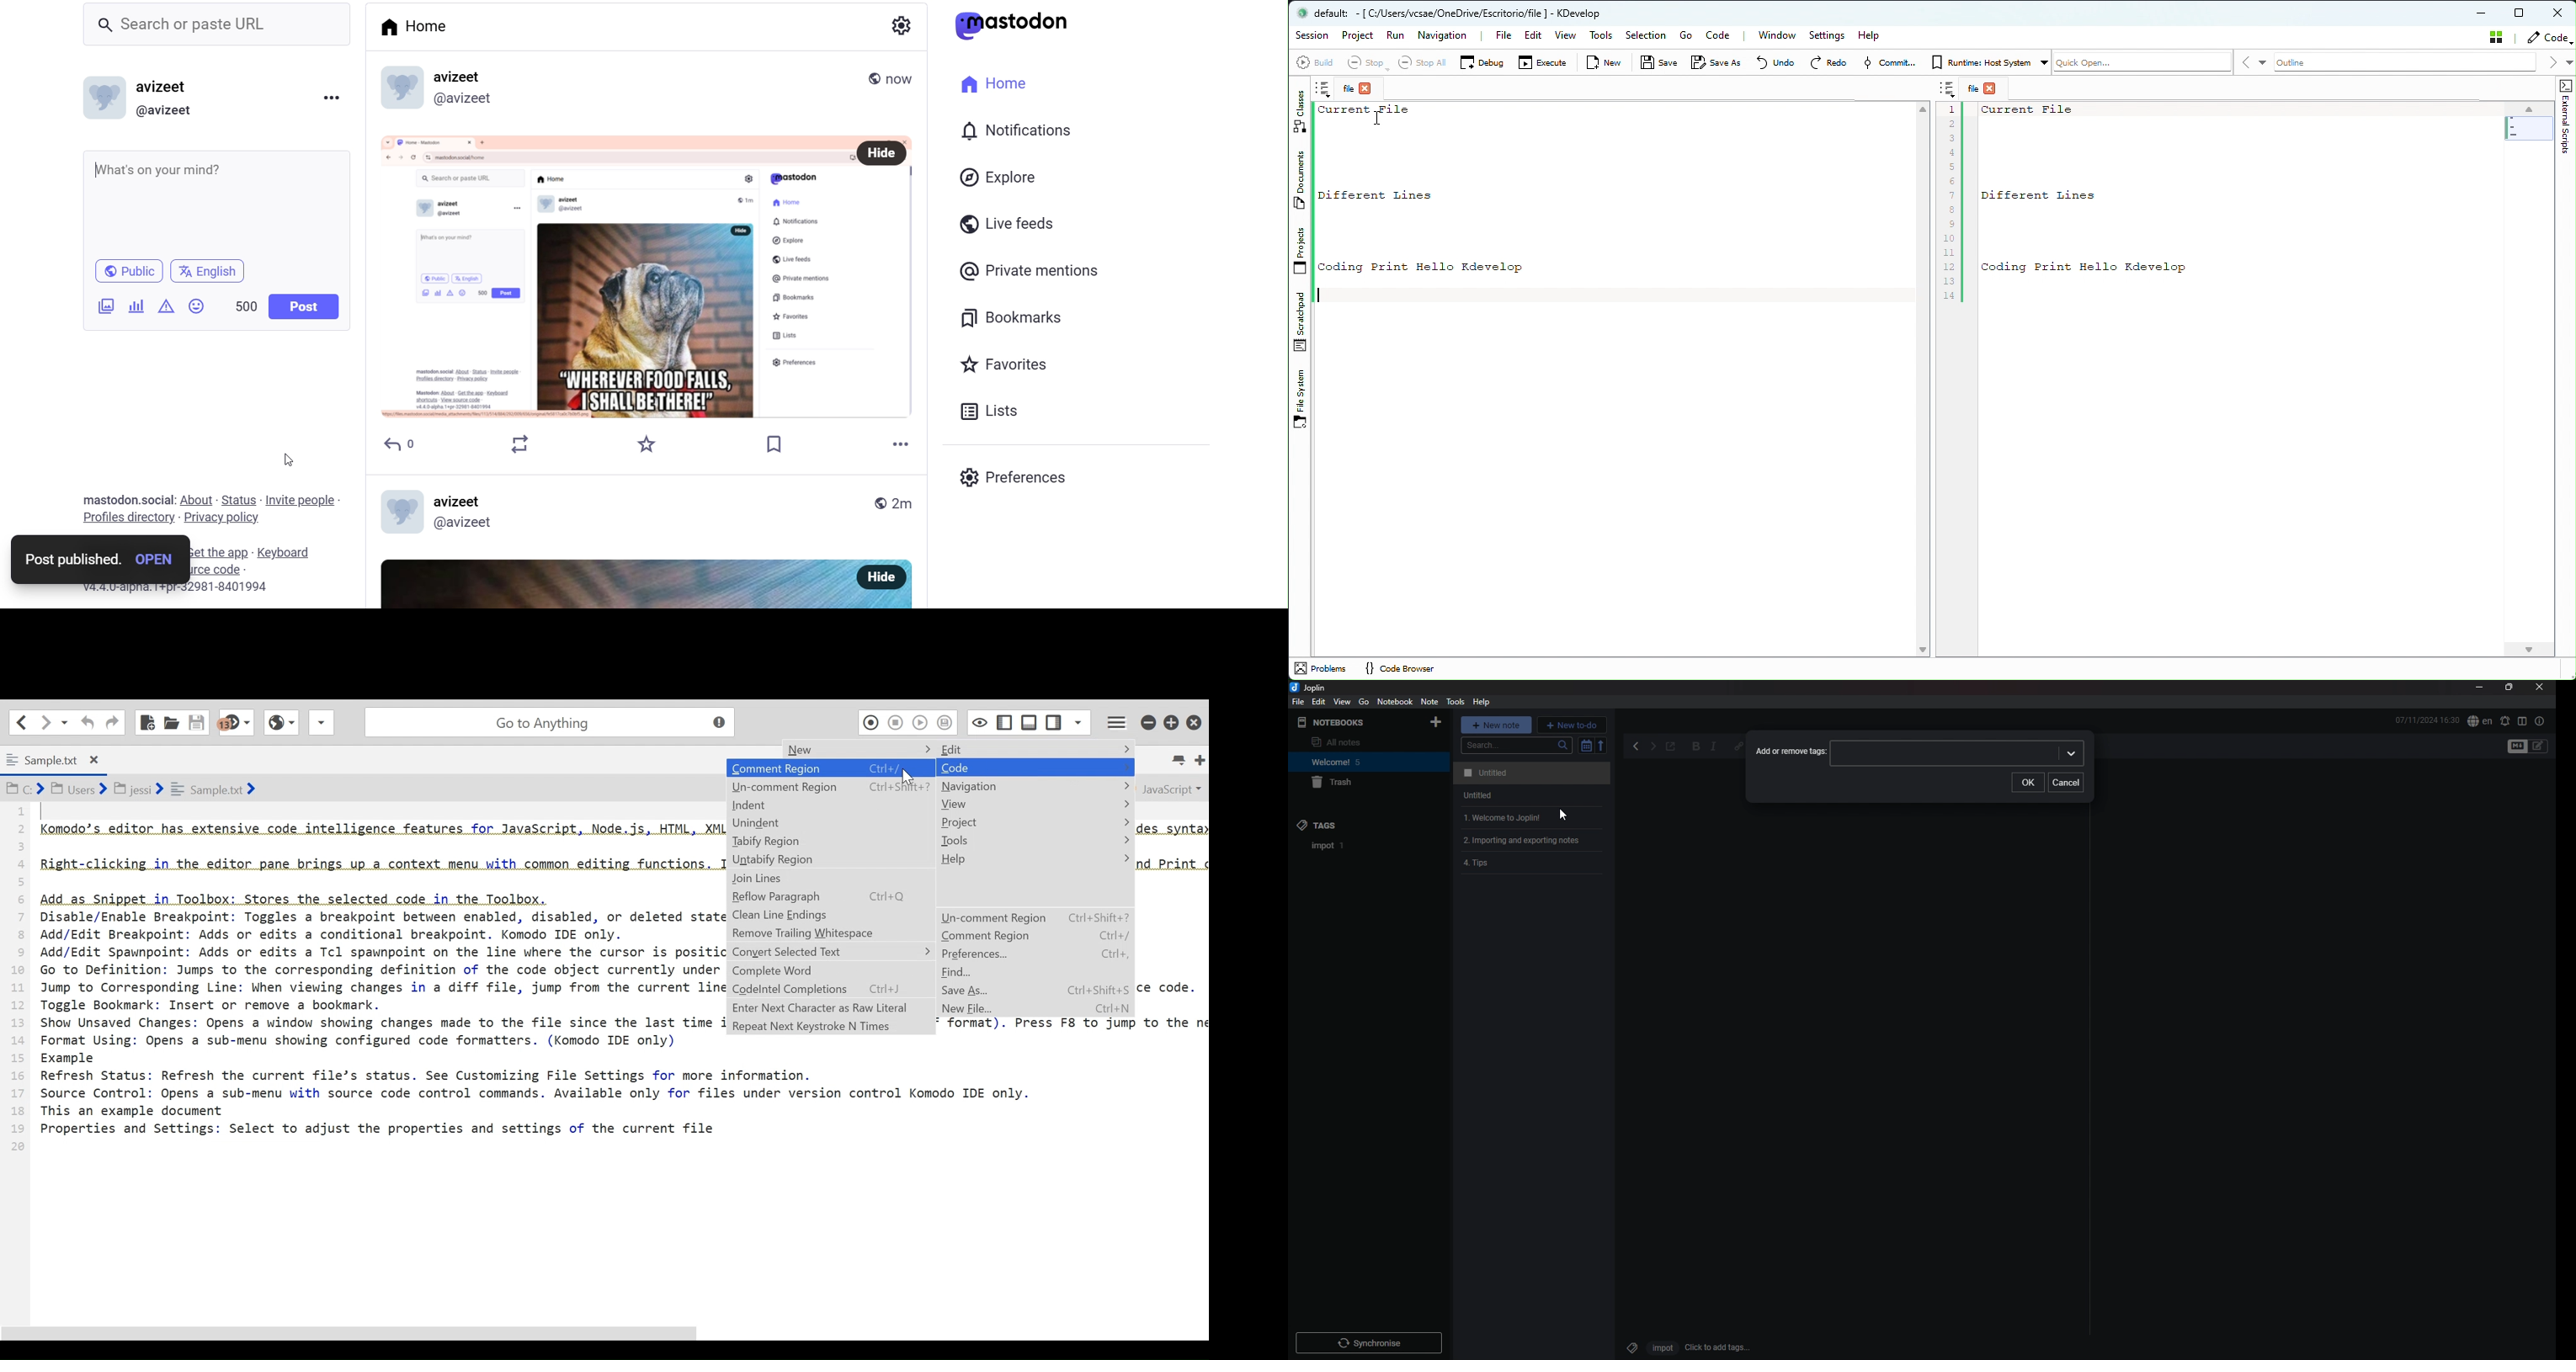 Image resolution: width=2576 pixels, height=1372 pixels. Describe the element at coordinates (237, 499) in the screenshot. I see `status` at that location.